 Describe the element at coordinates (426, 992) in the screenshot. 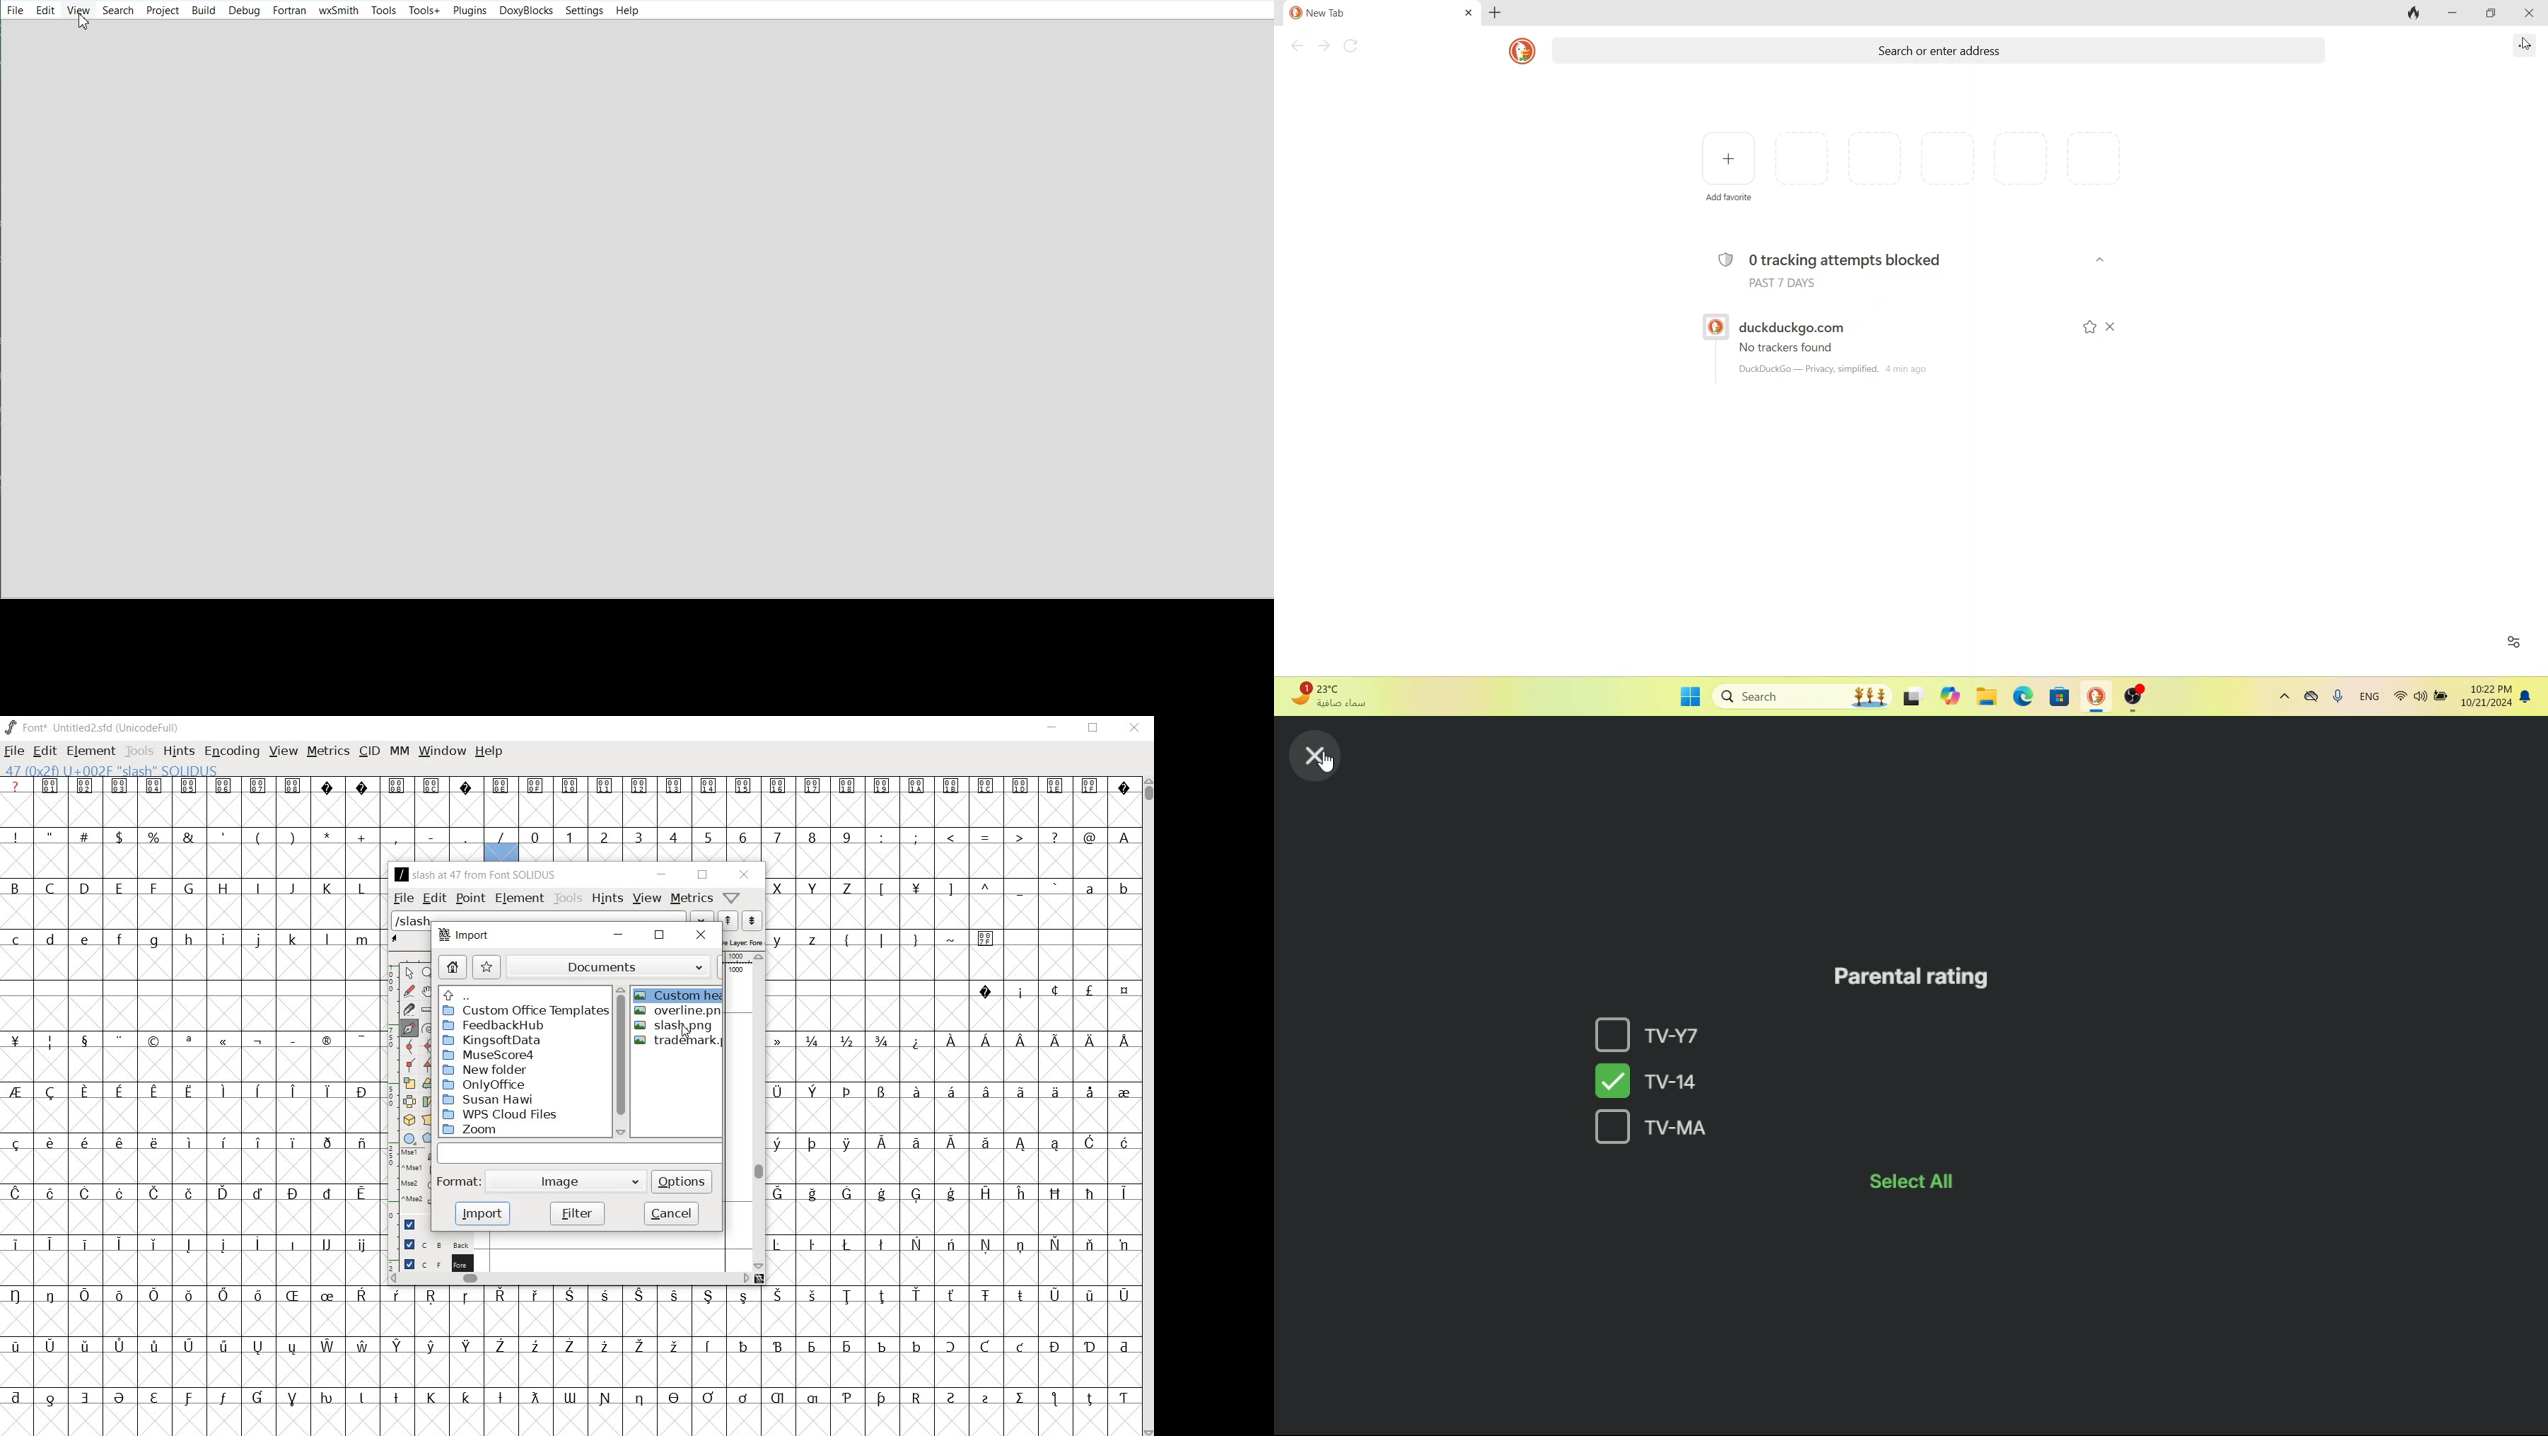

I see `scroll by hand` at that location.